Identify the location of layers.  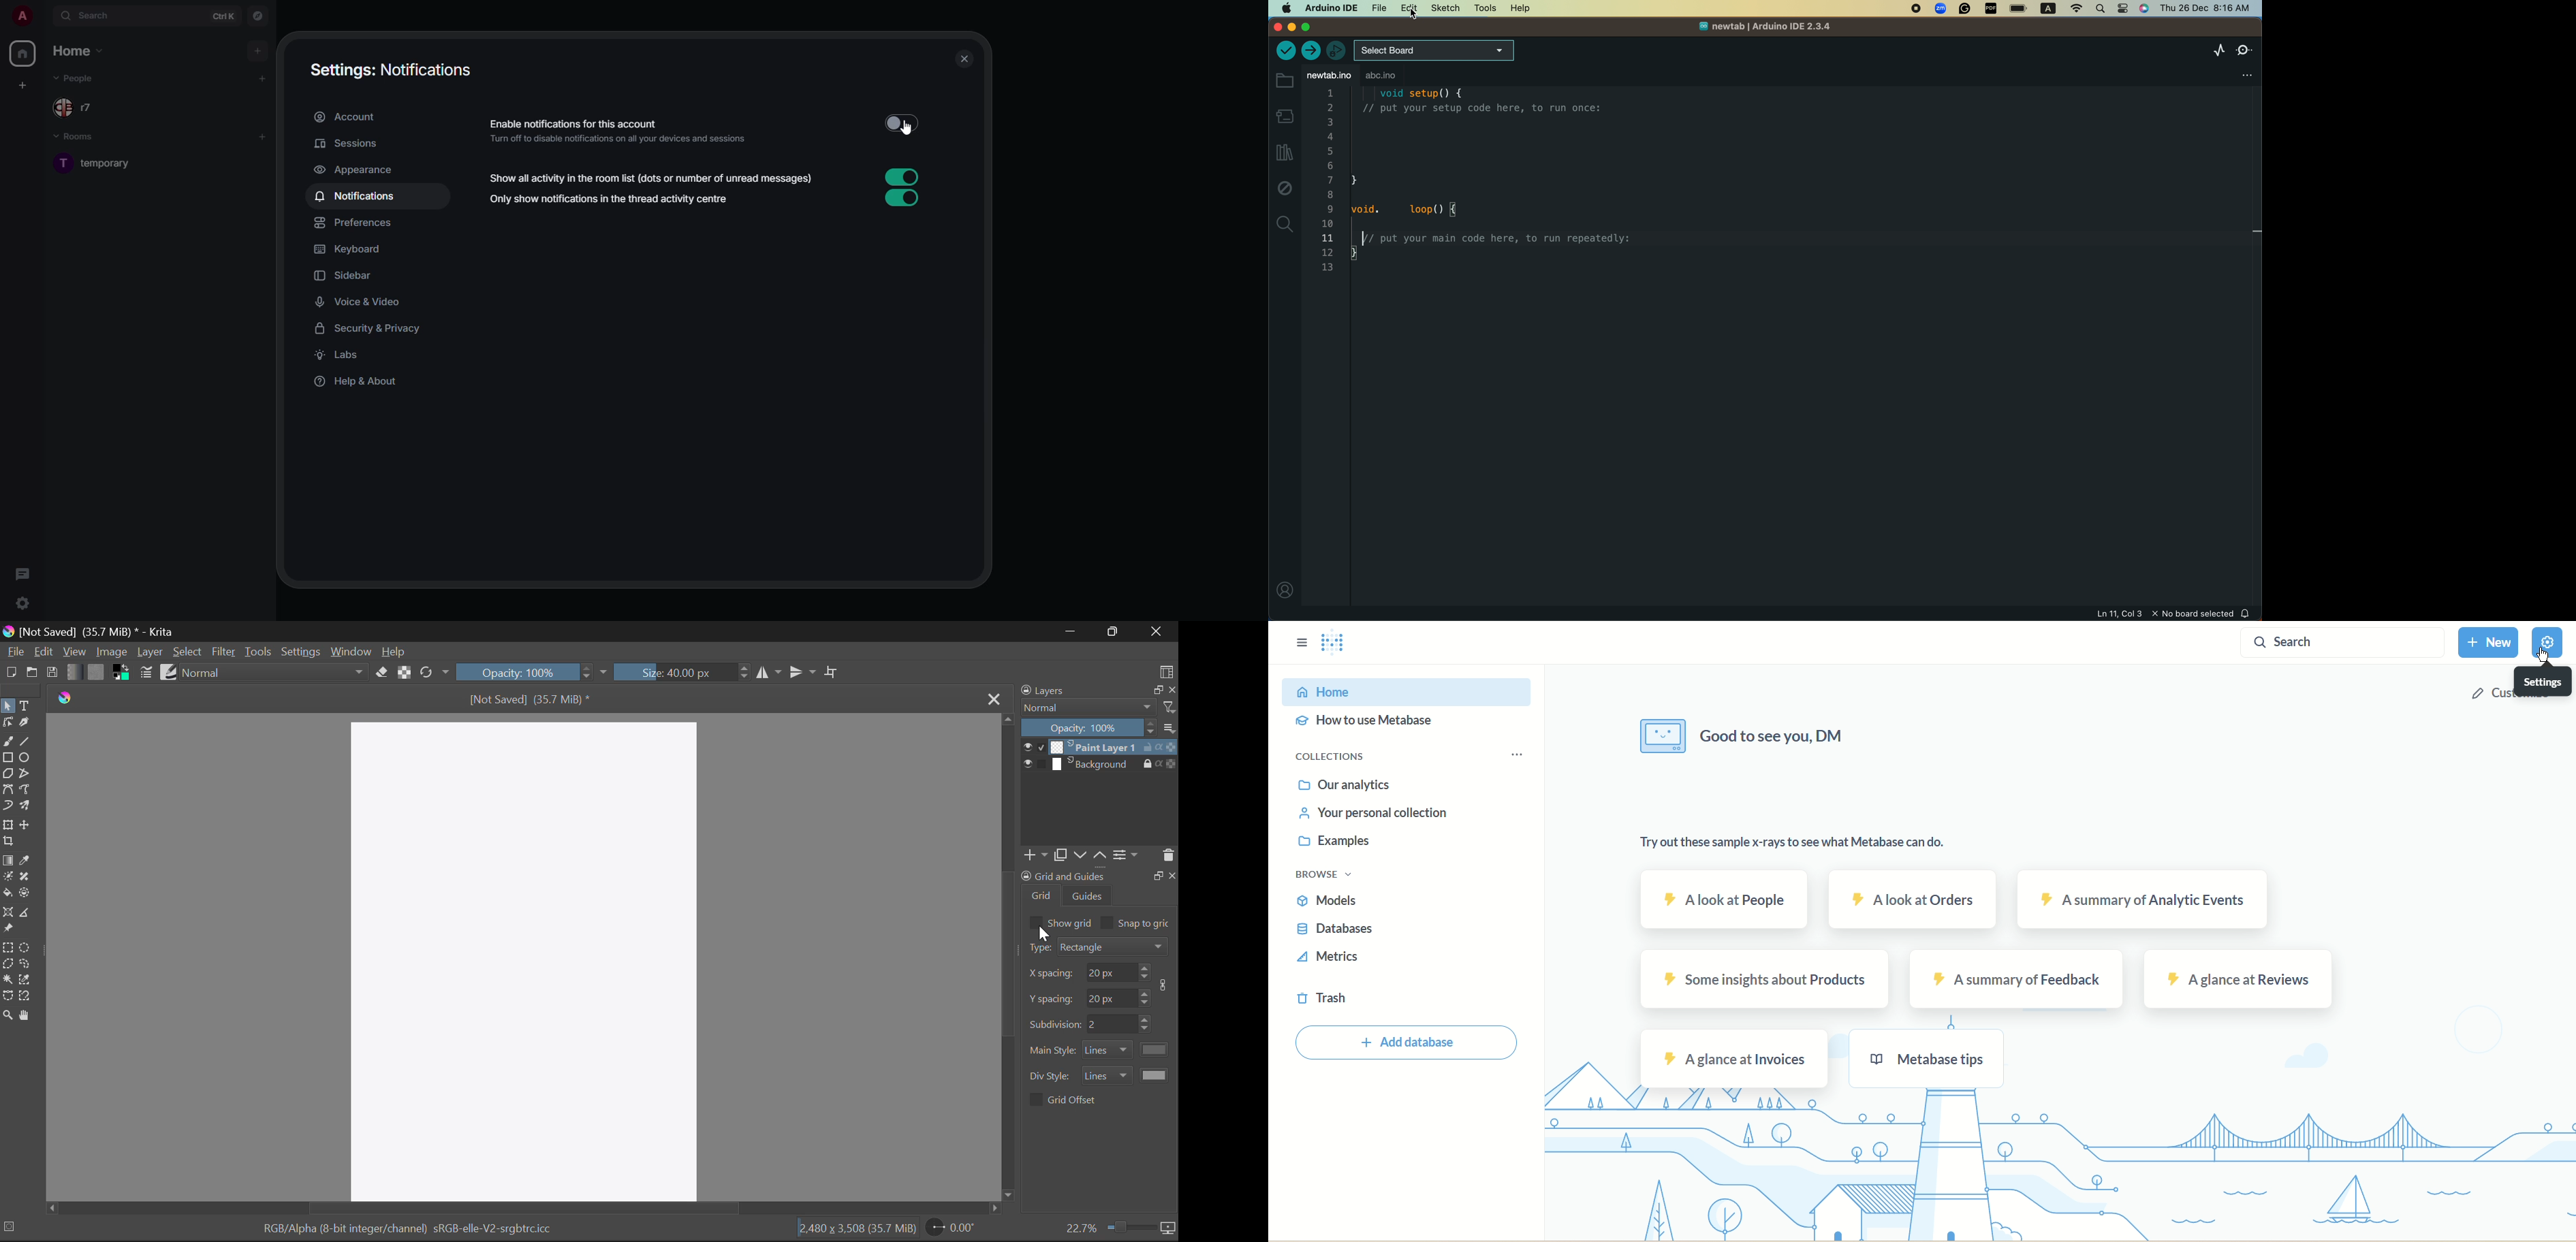
(1045, 690).